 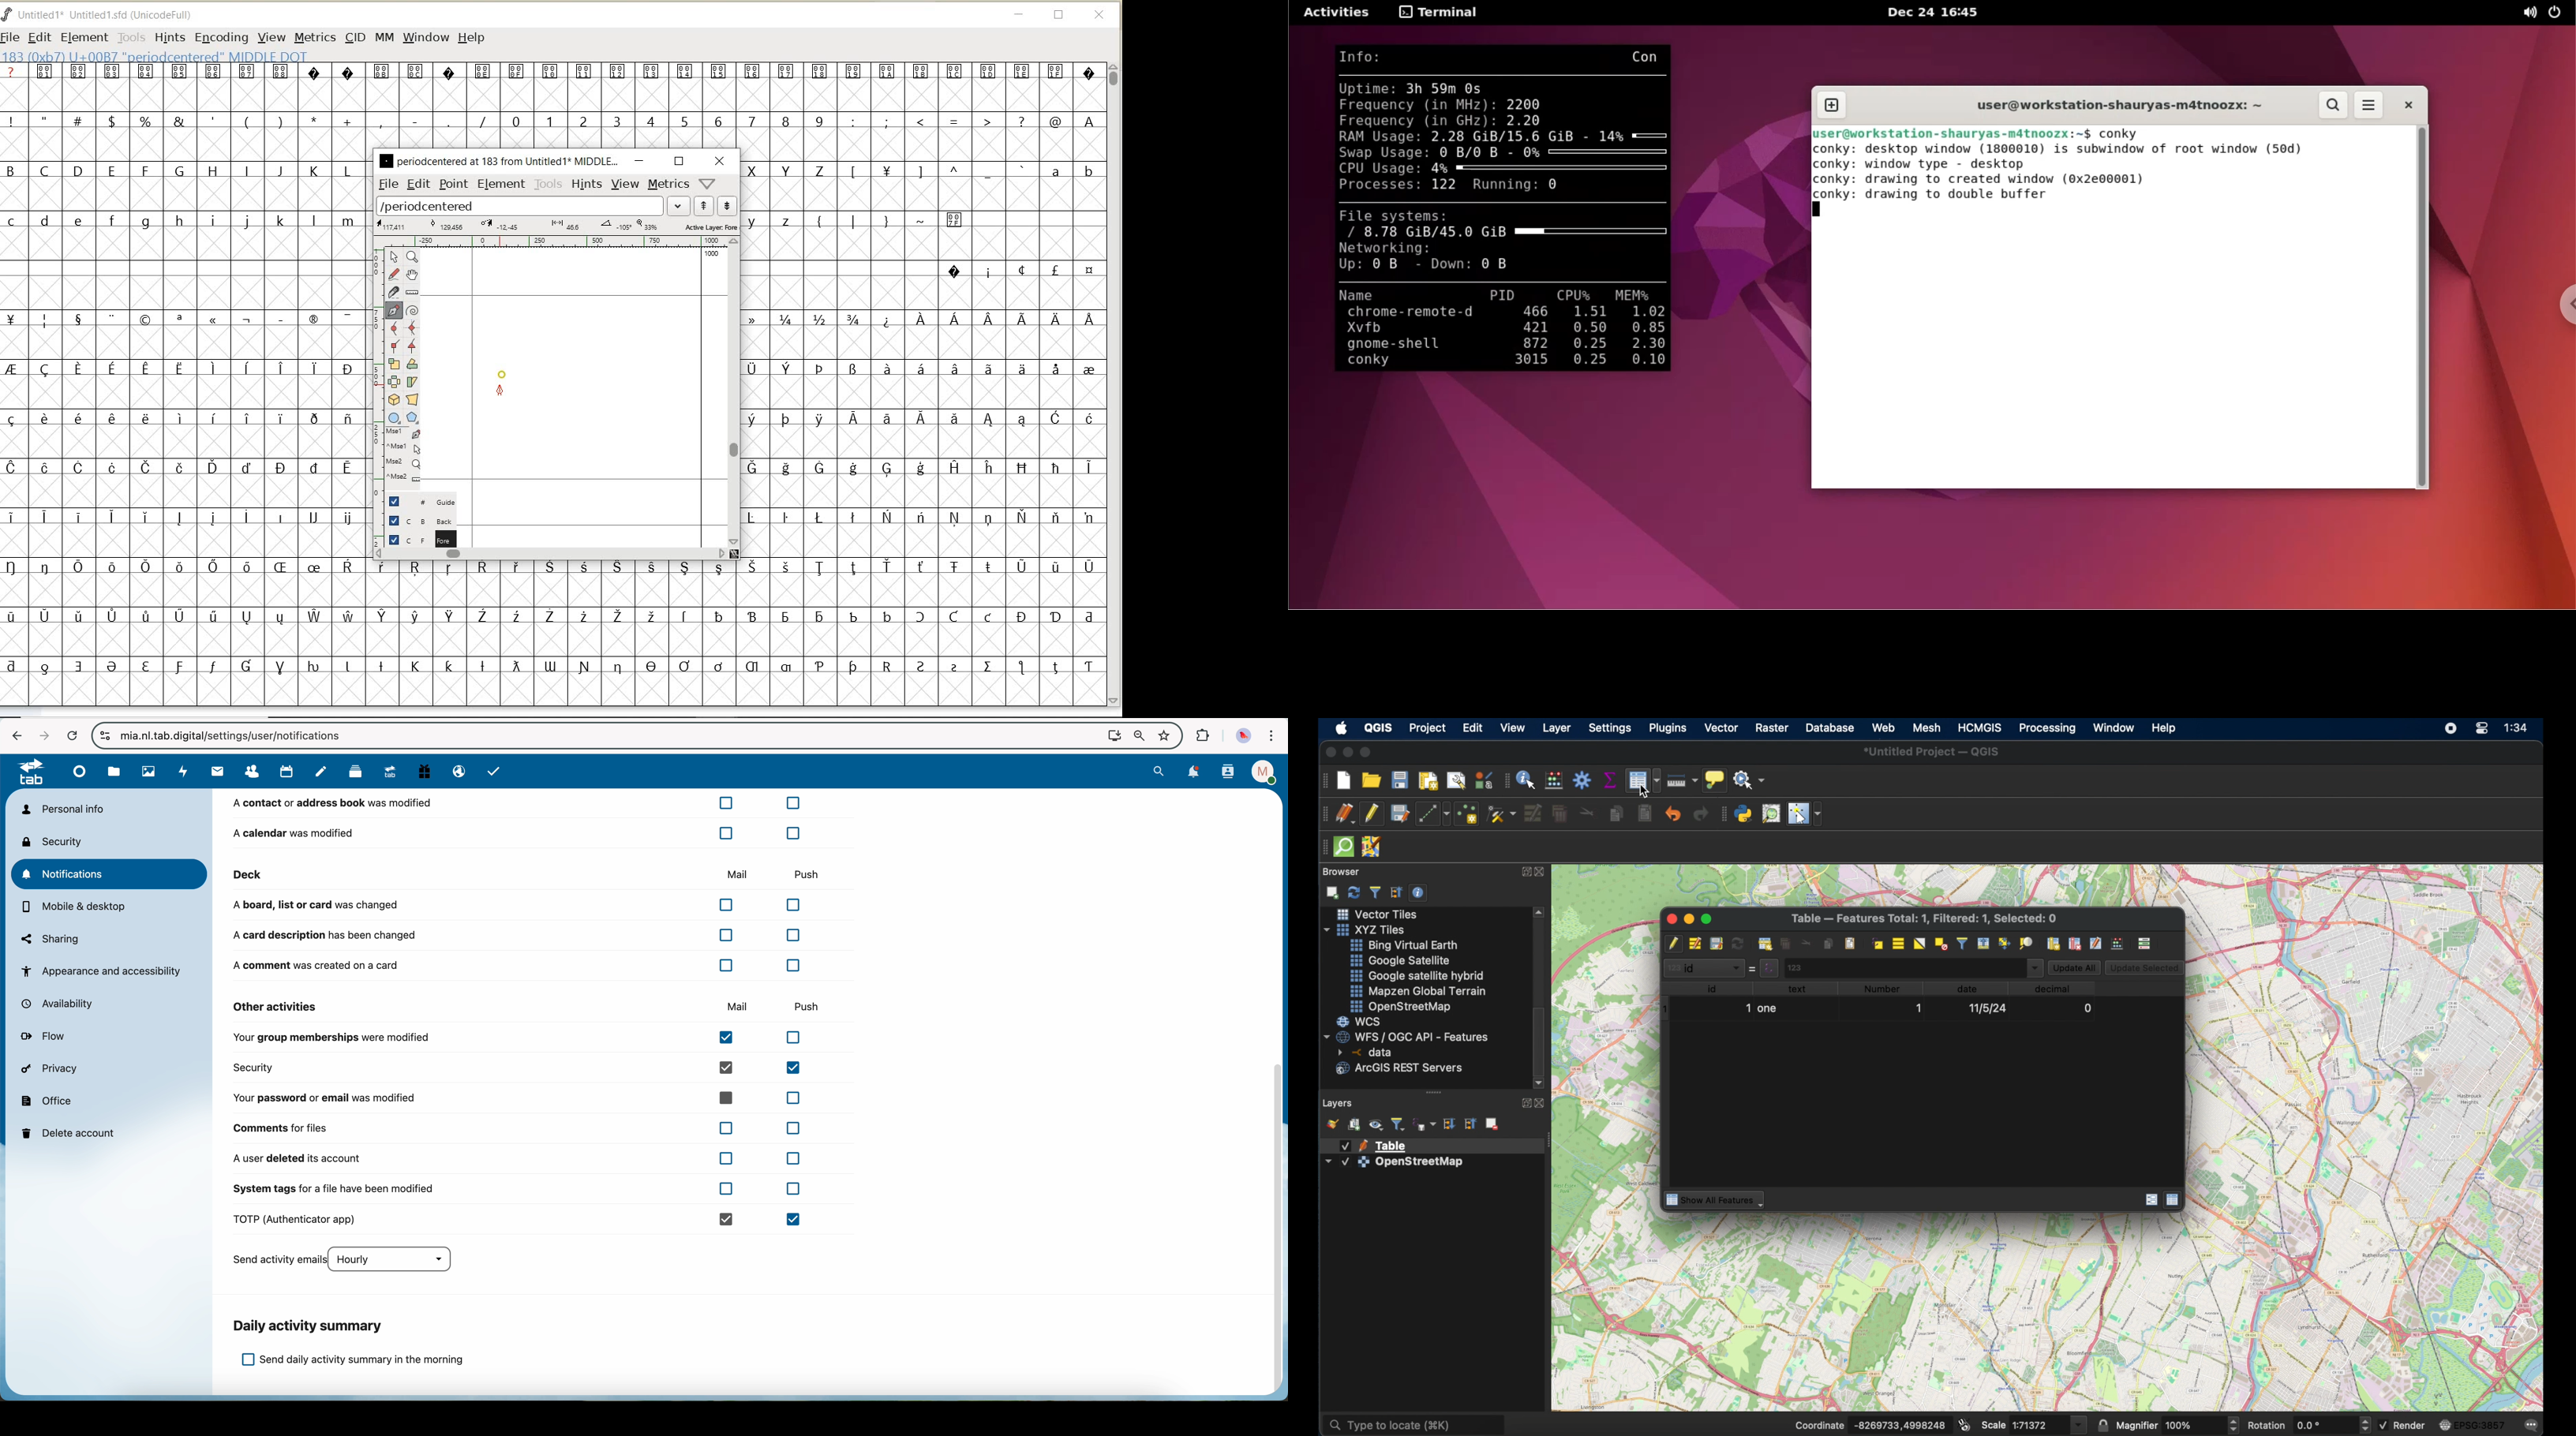 What do you see at coordinates (62, 809) in the screenshot?
I see `personal info` at bounding box center [62, 809].